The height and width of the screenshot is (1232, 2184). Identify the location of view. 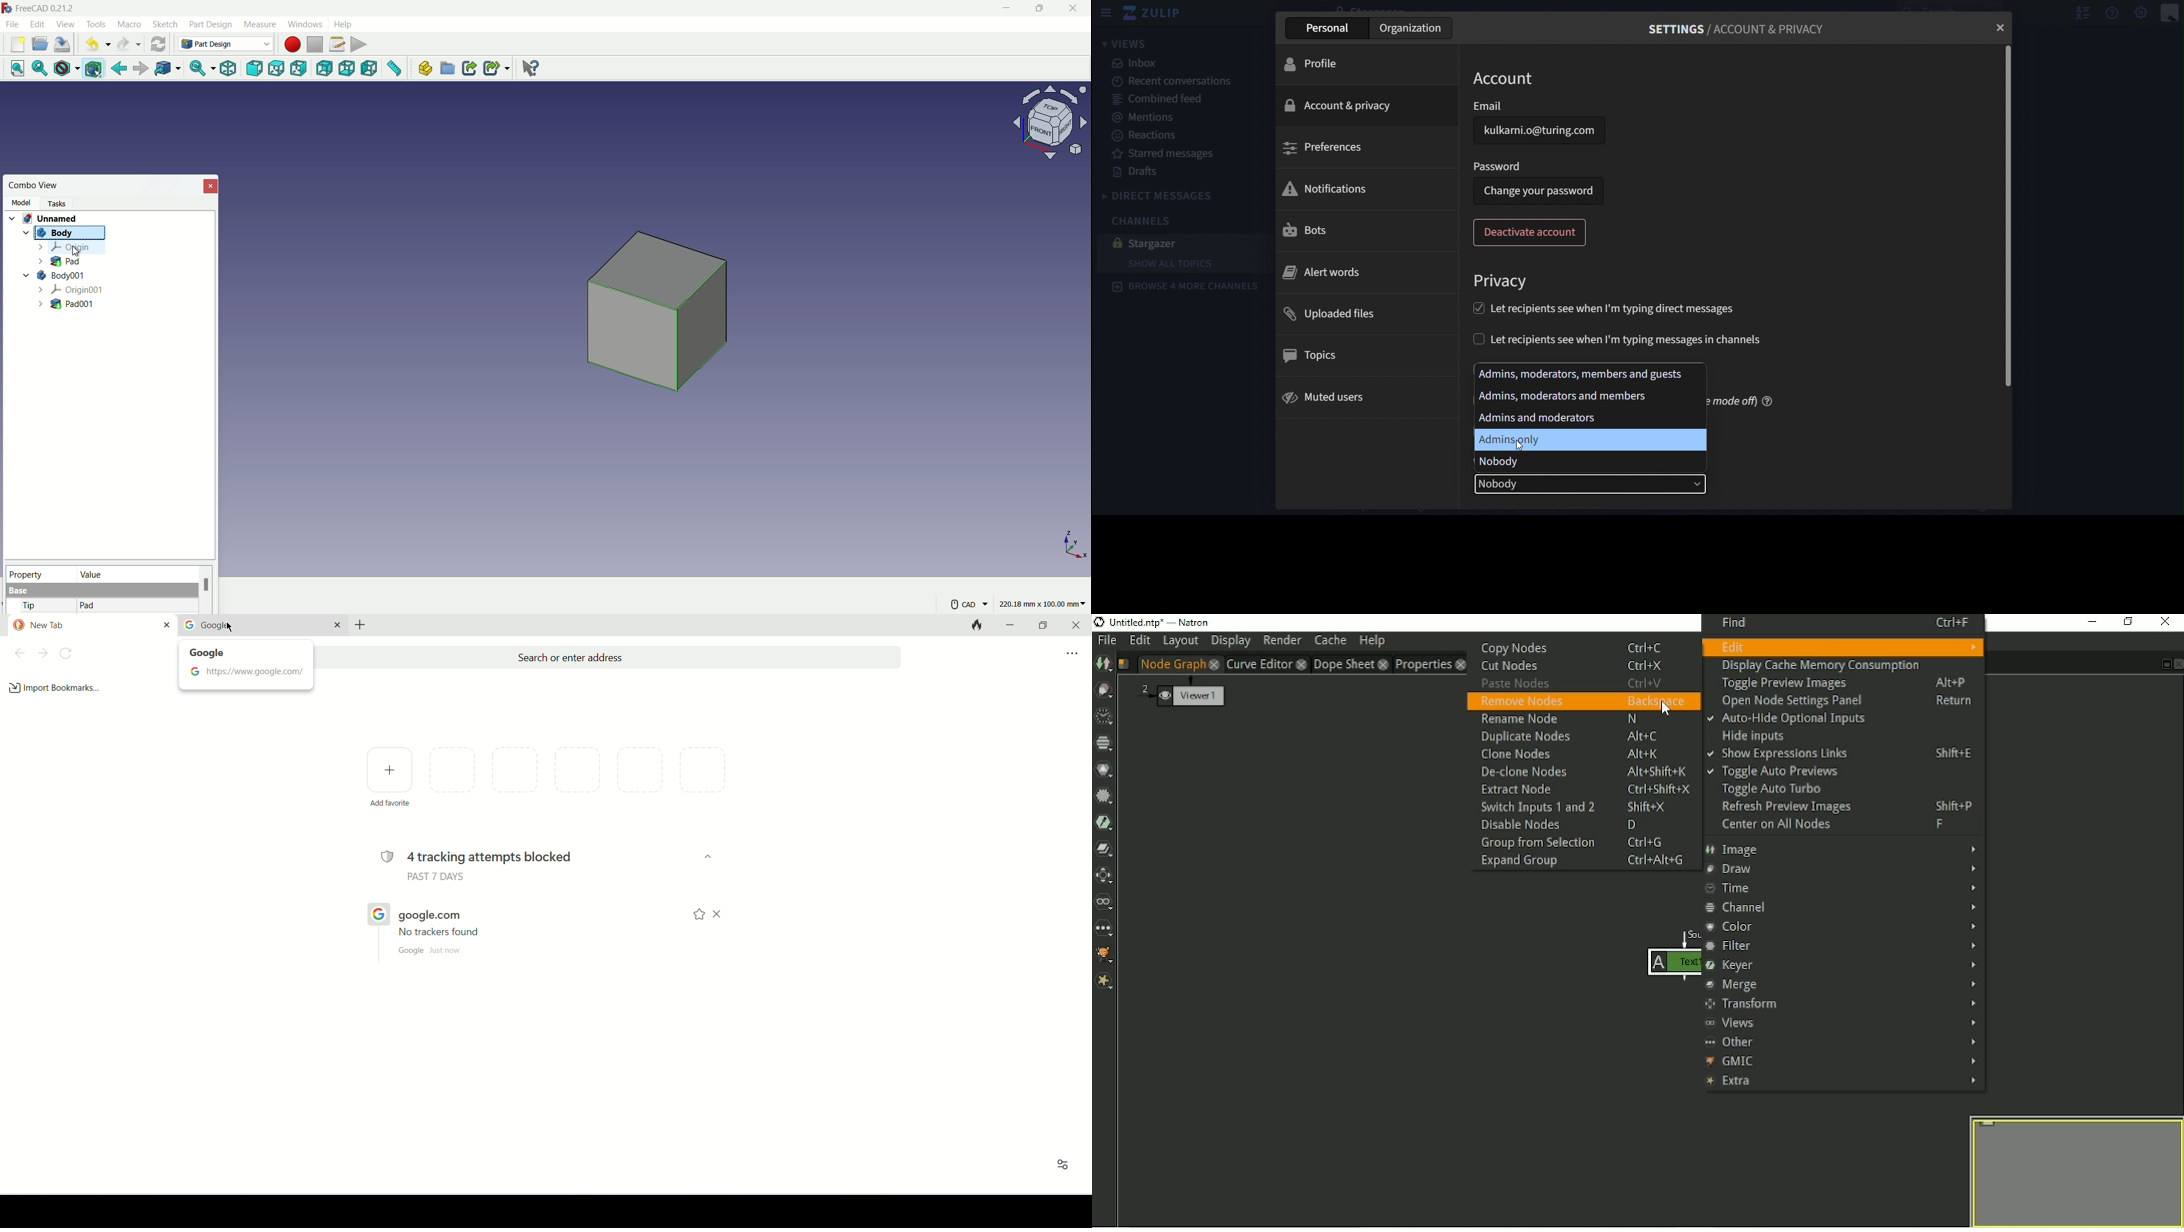
(65, 24).